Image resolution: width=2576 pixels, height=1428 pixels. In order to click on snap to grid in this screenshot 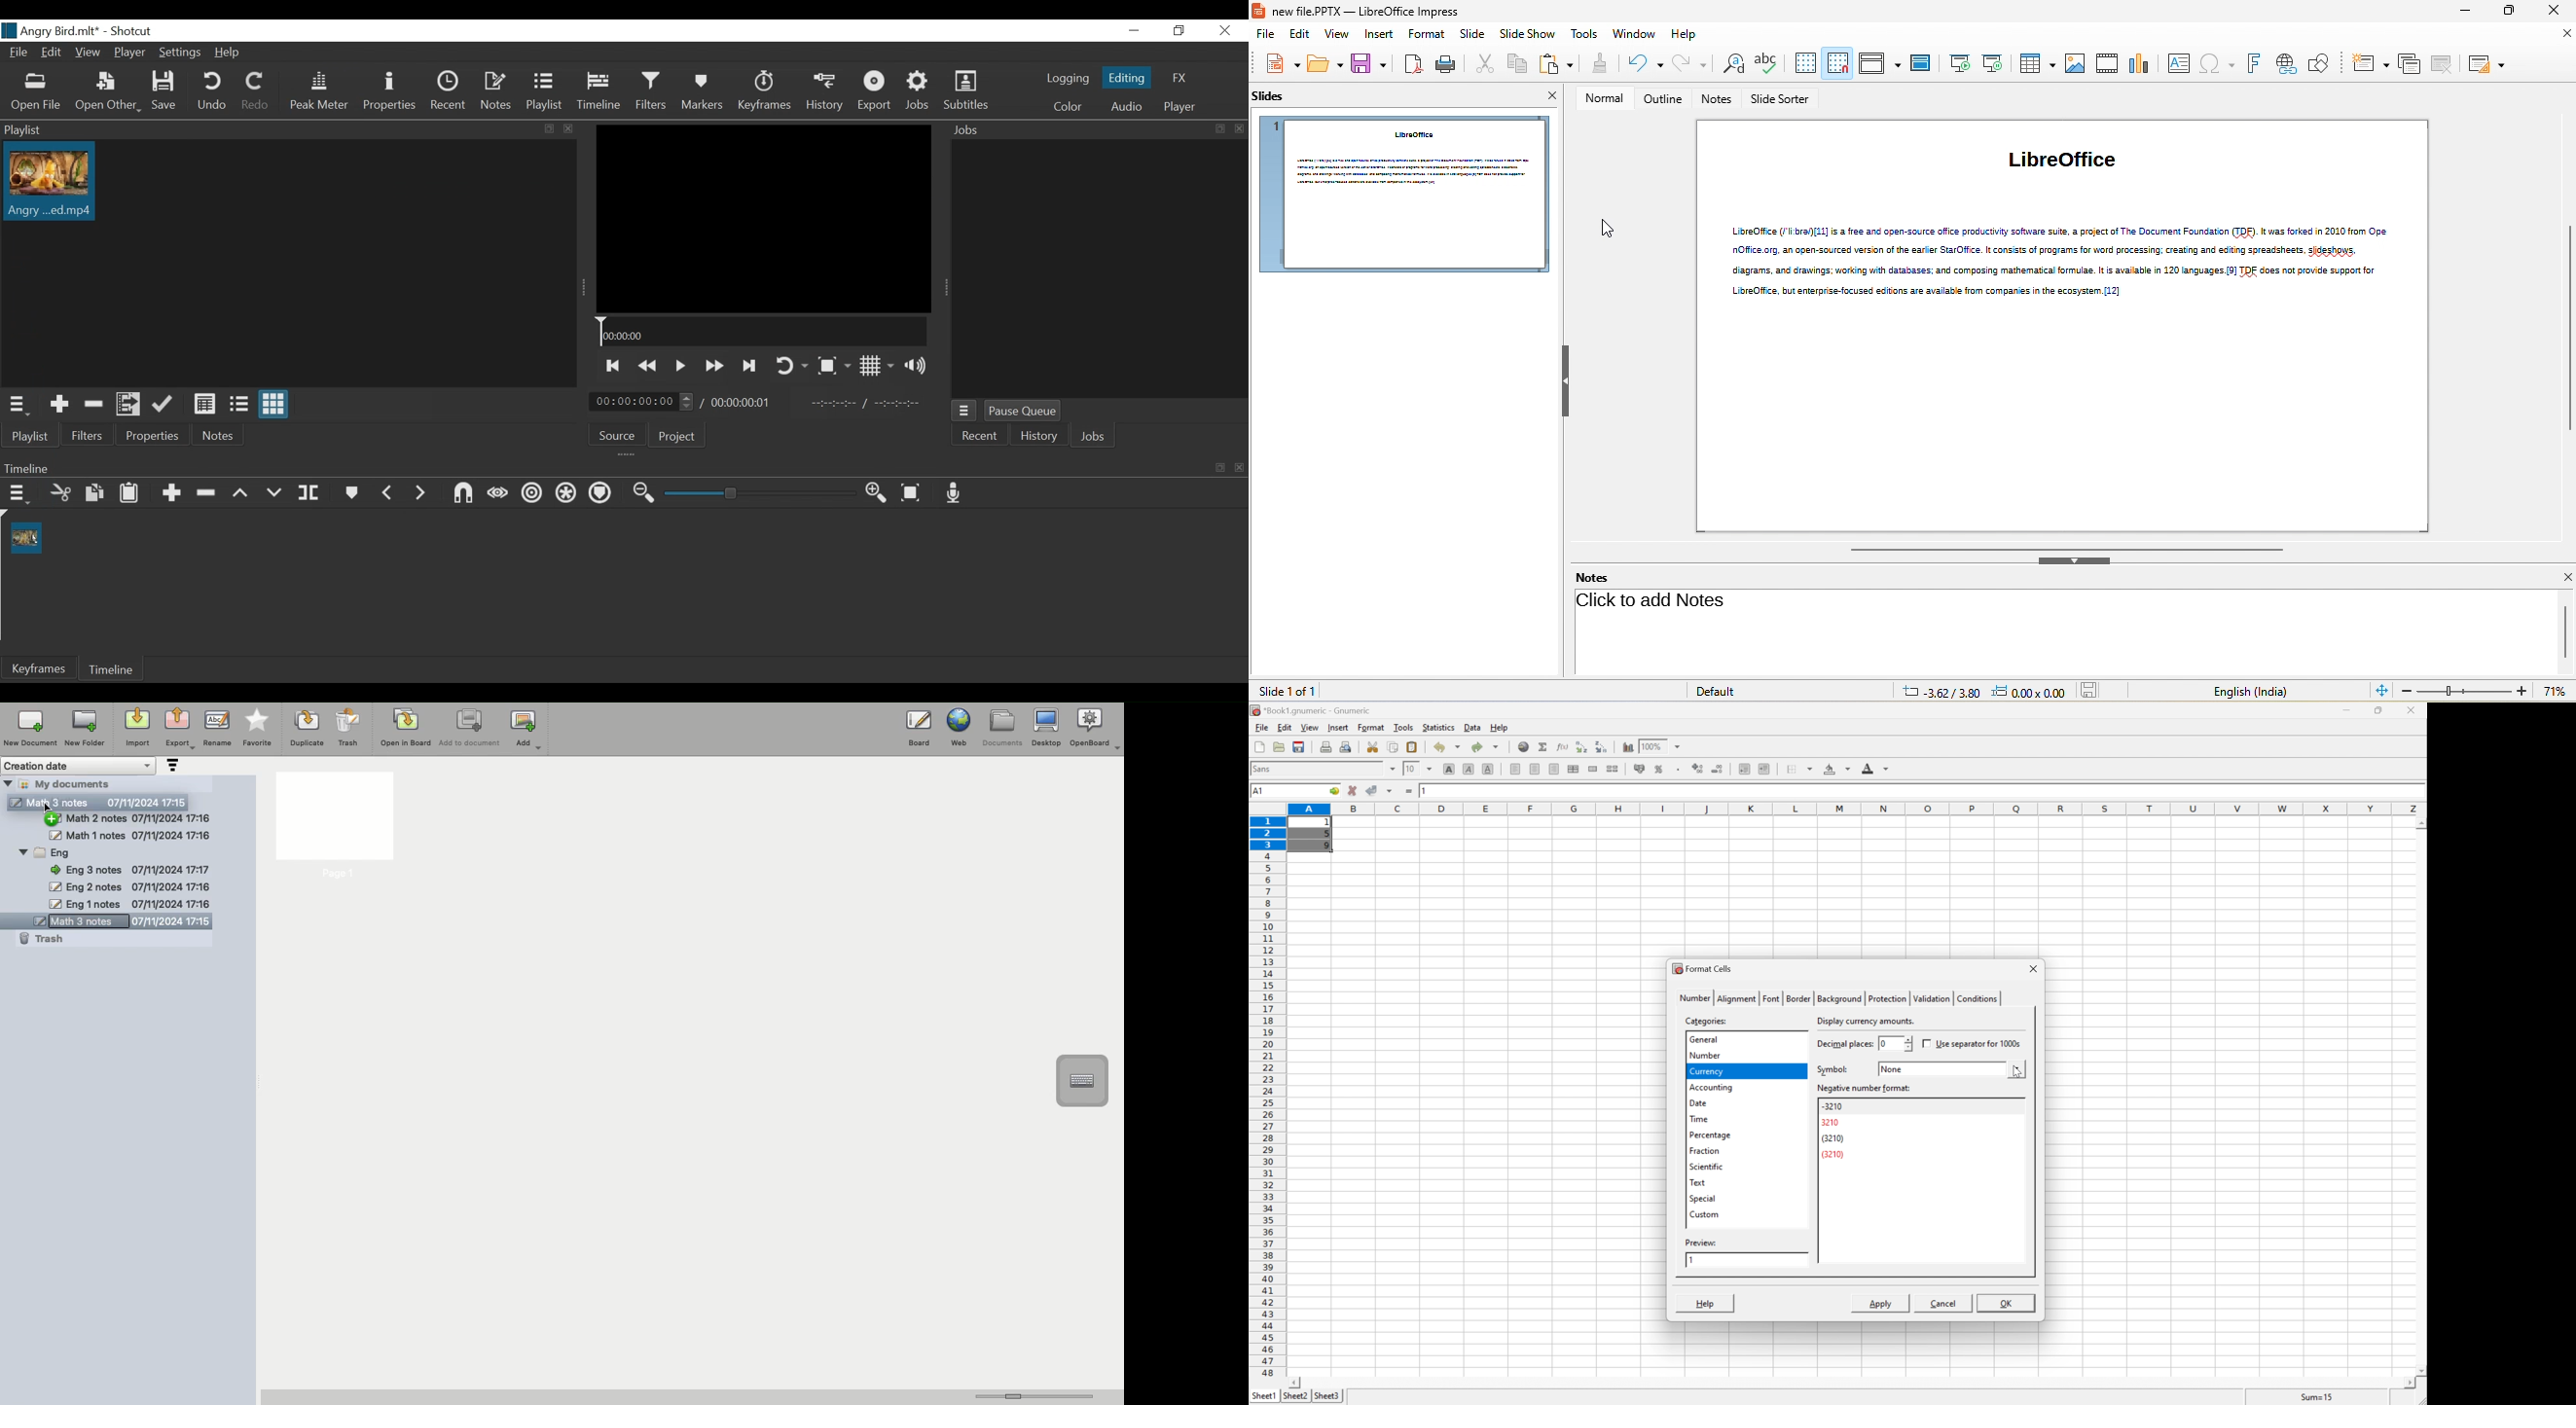, I will do `click(1841, 66)`.